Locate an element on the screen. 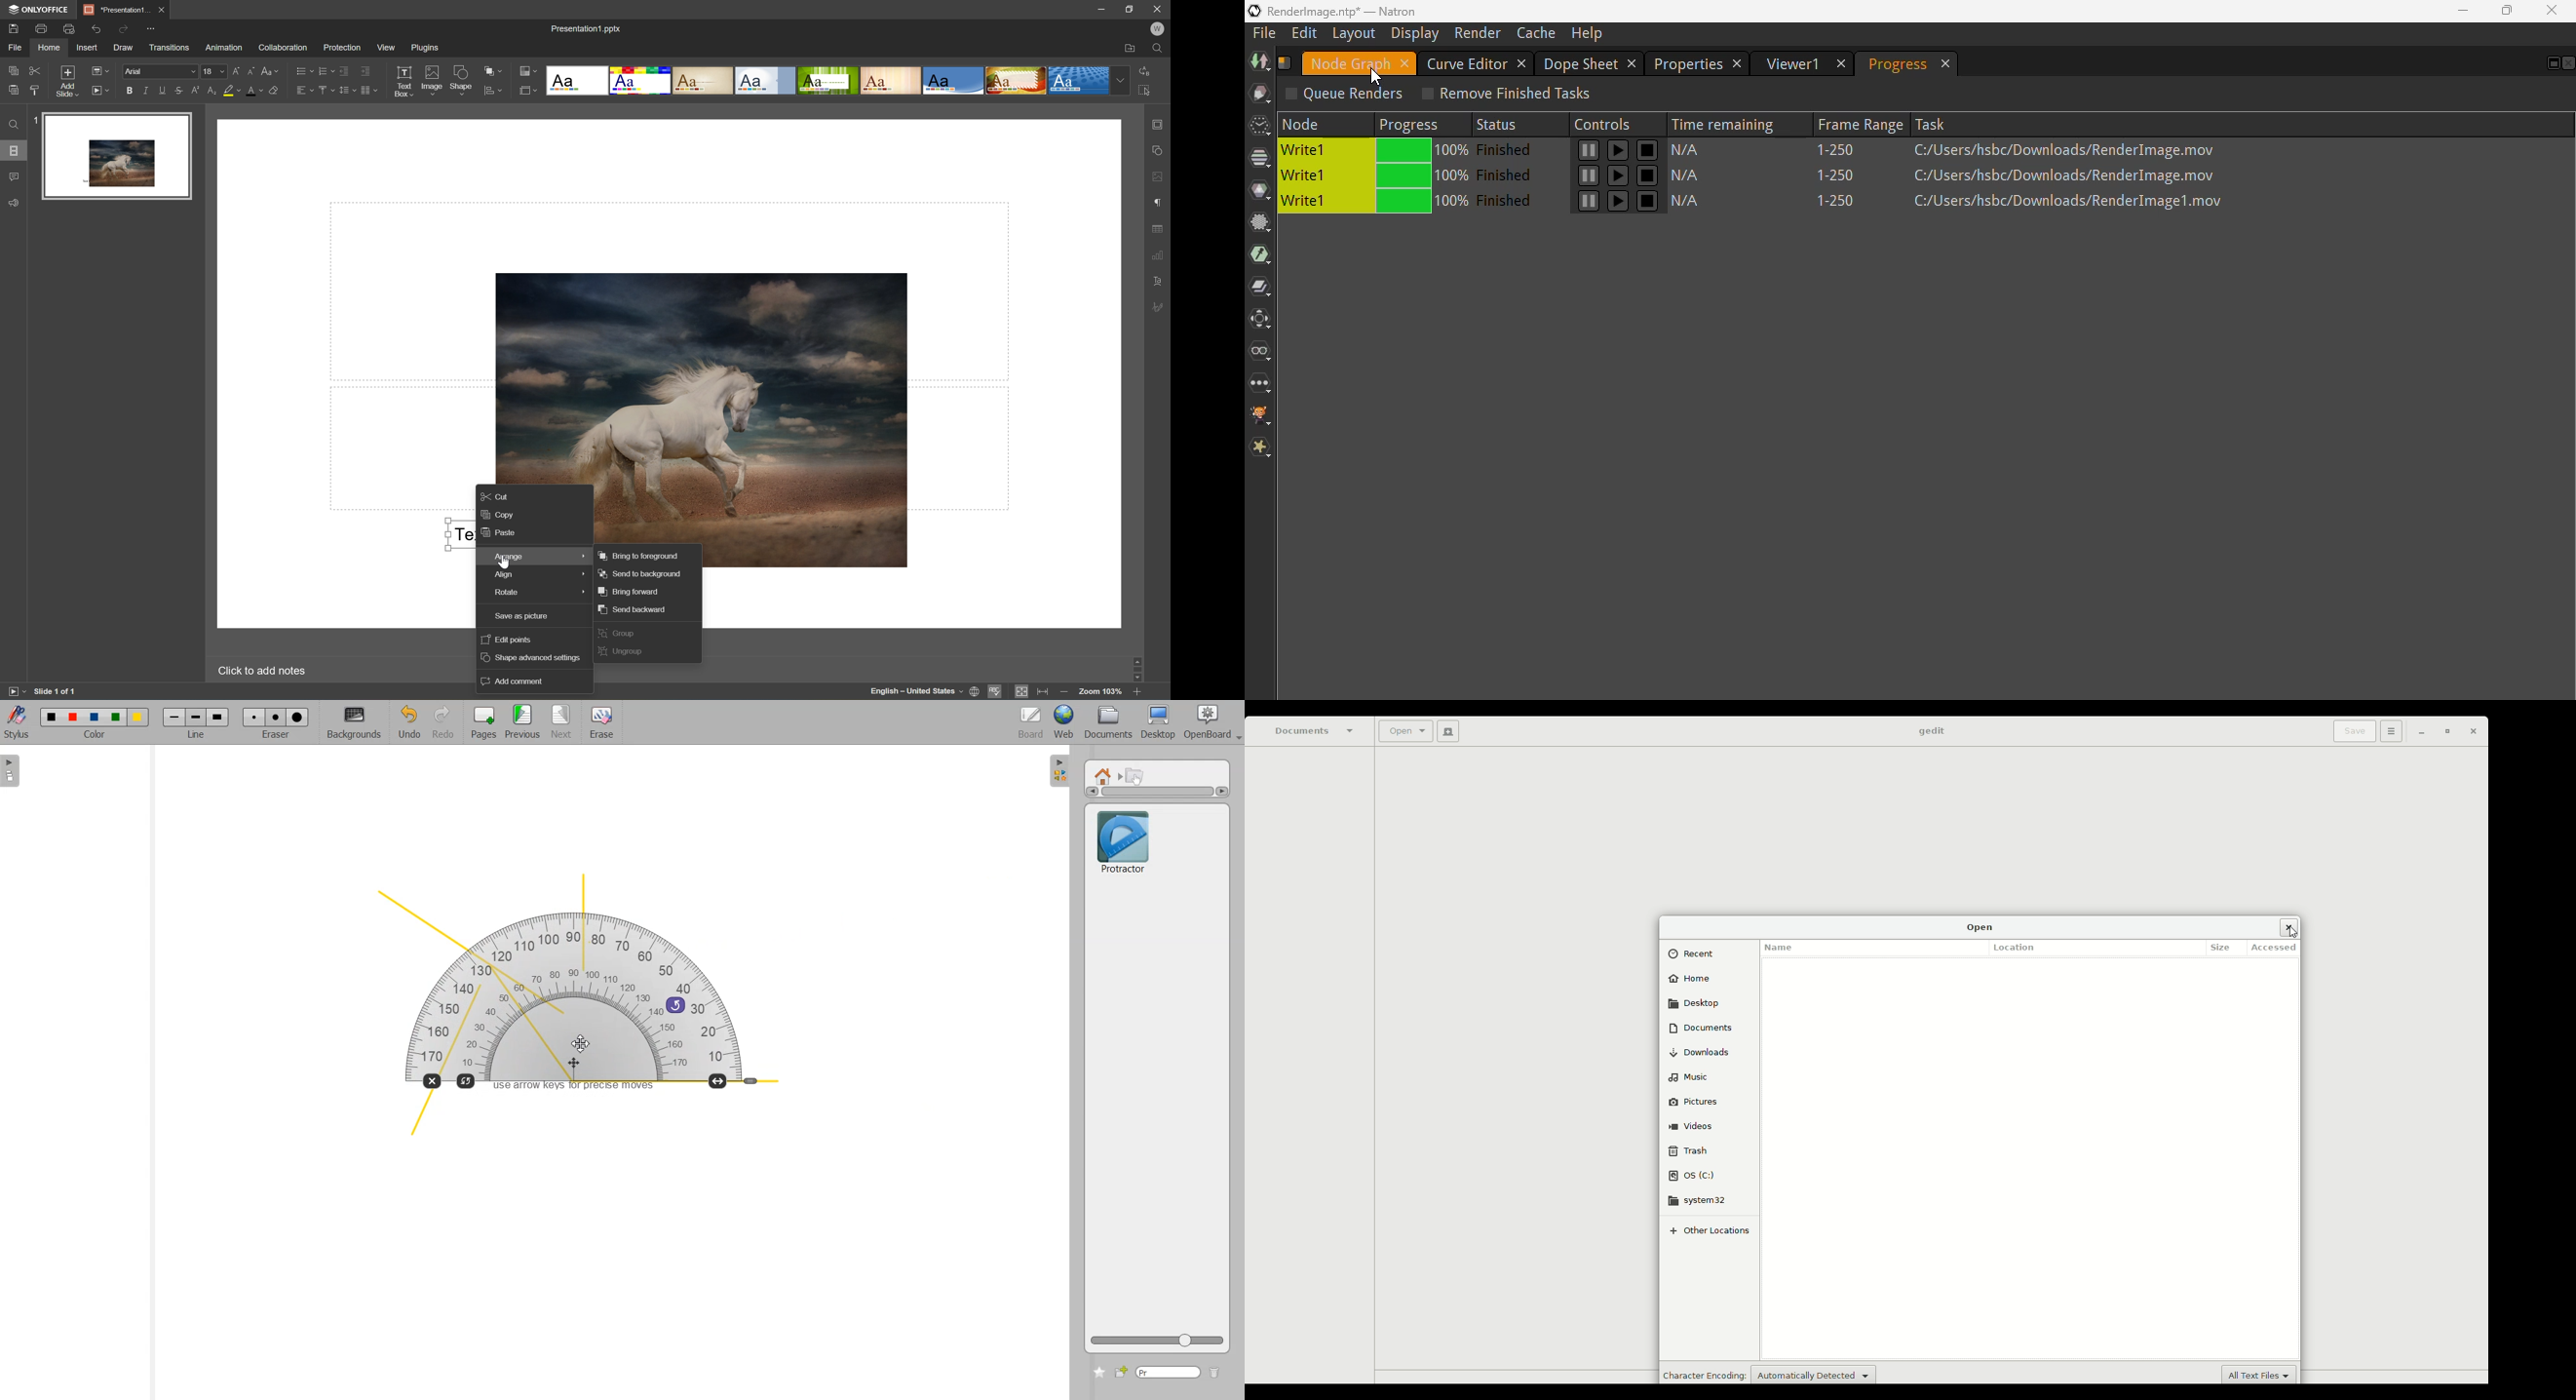 The image size is (2576, 1400). Undo is located at coordinates (97, 29).